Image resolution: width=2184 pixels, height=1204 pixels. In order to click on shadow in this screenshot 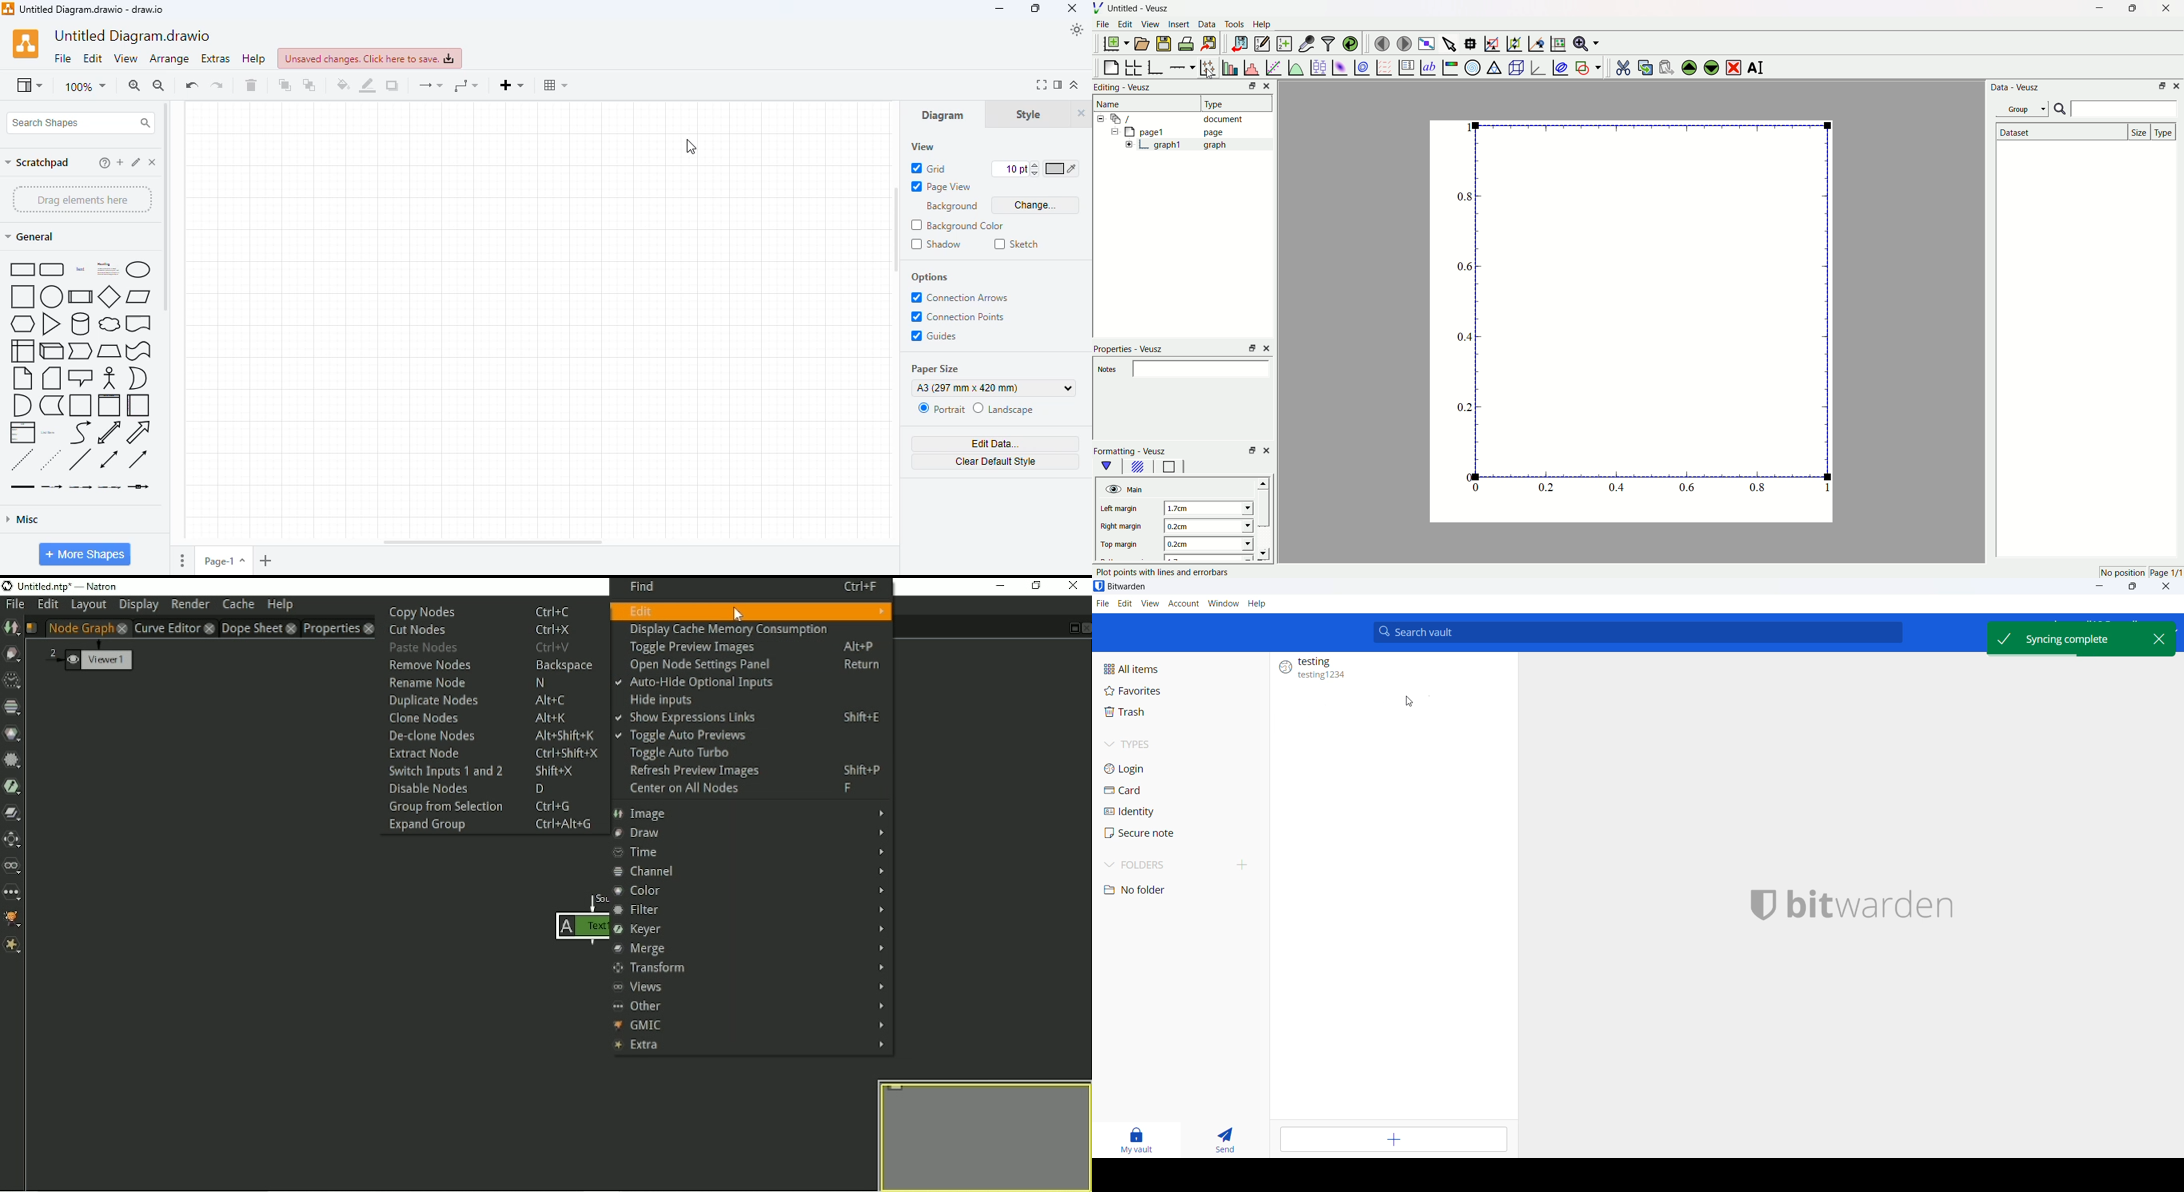, I will do `click(936, 244)`.